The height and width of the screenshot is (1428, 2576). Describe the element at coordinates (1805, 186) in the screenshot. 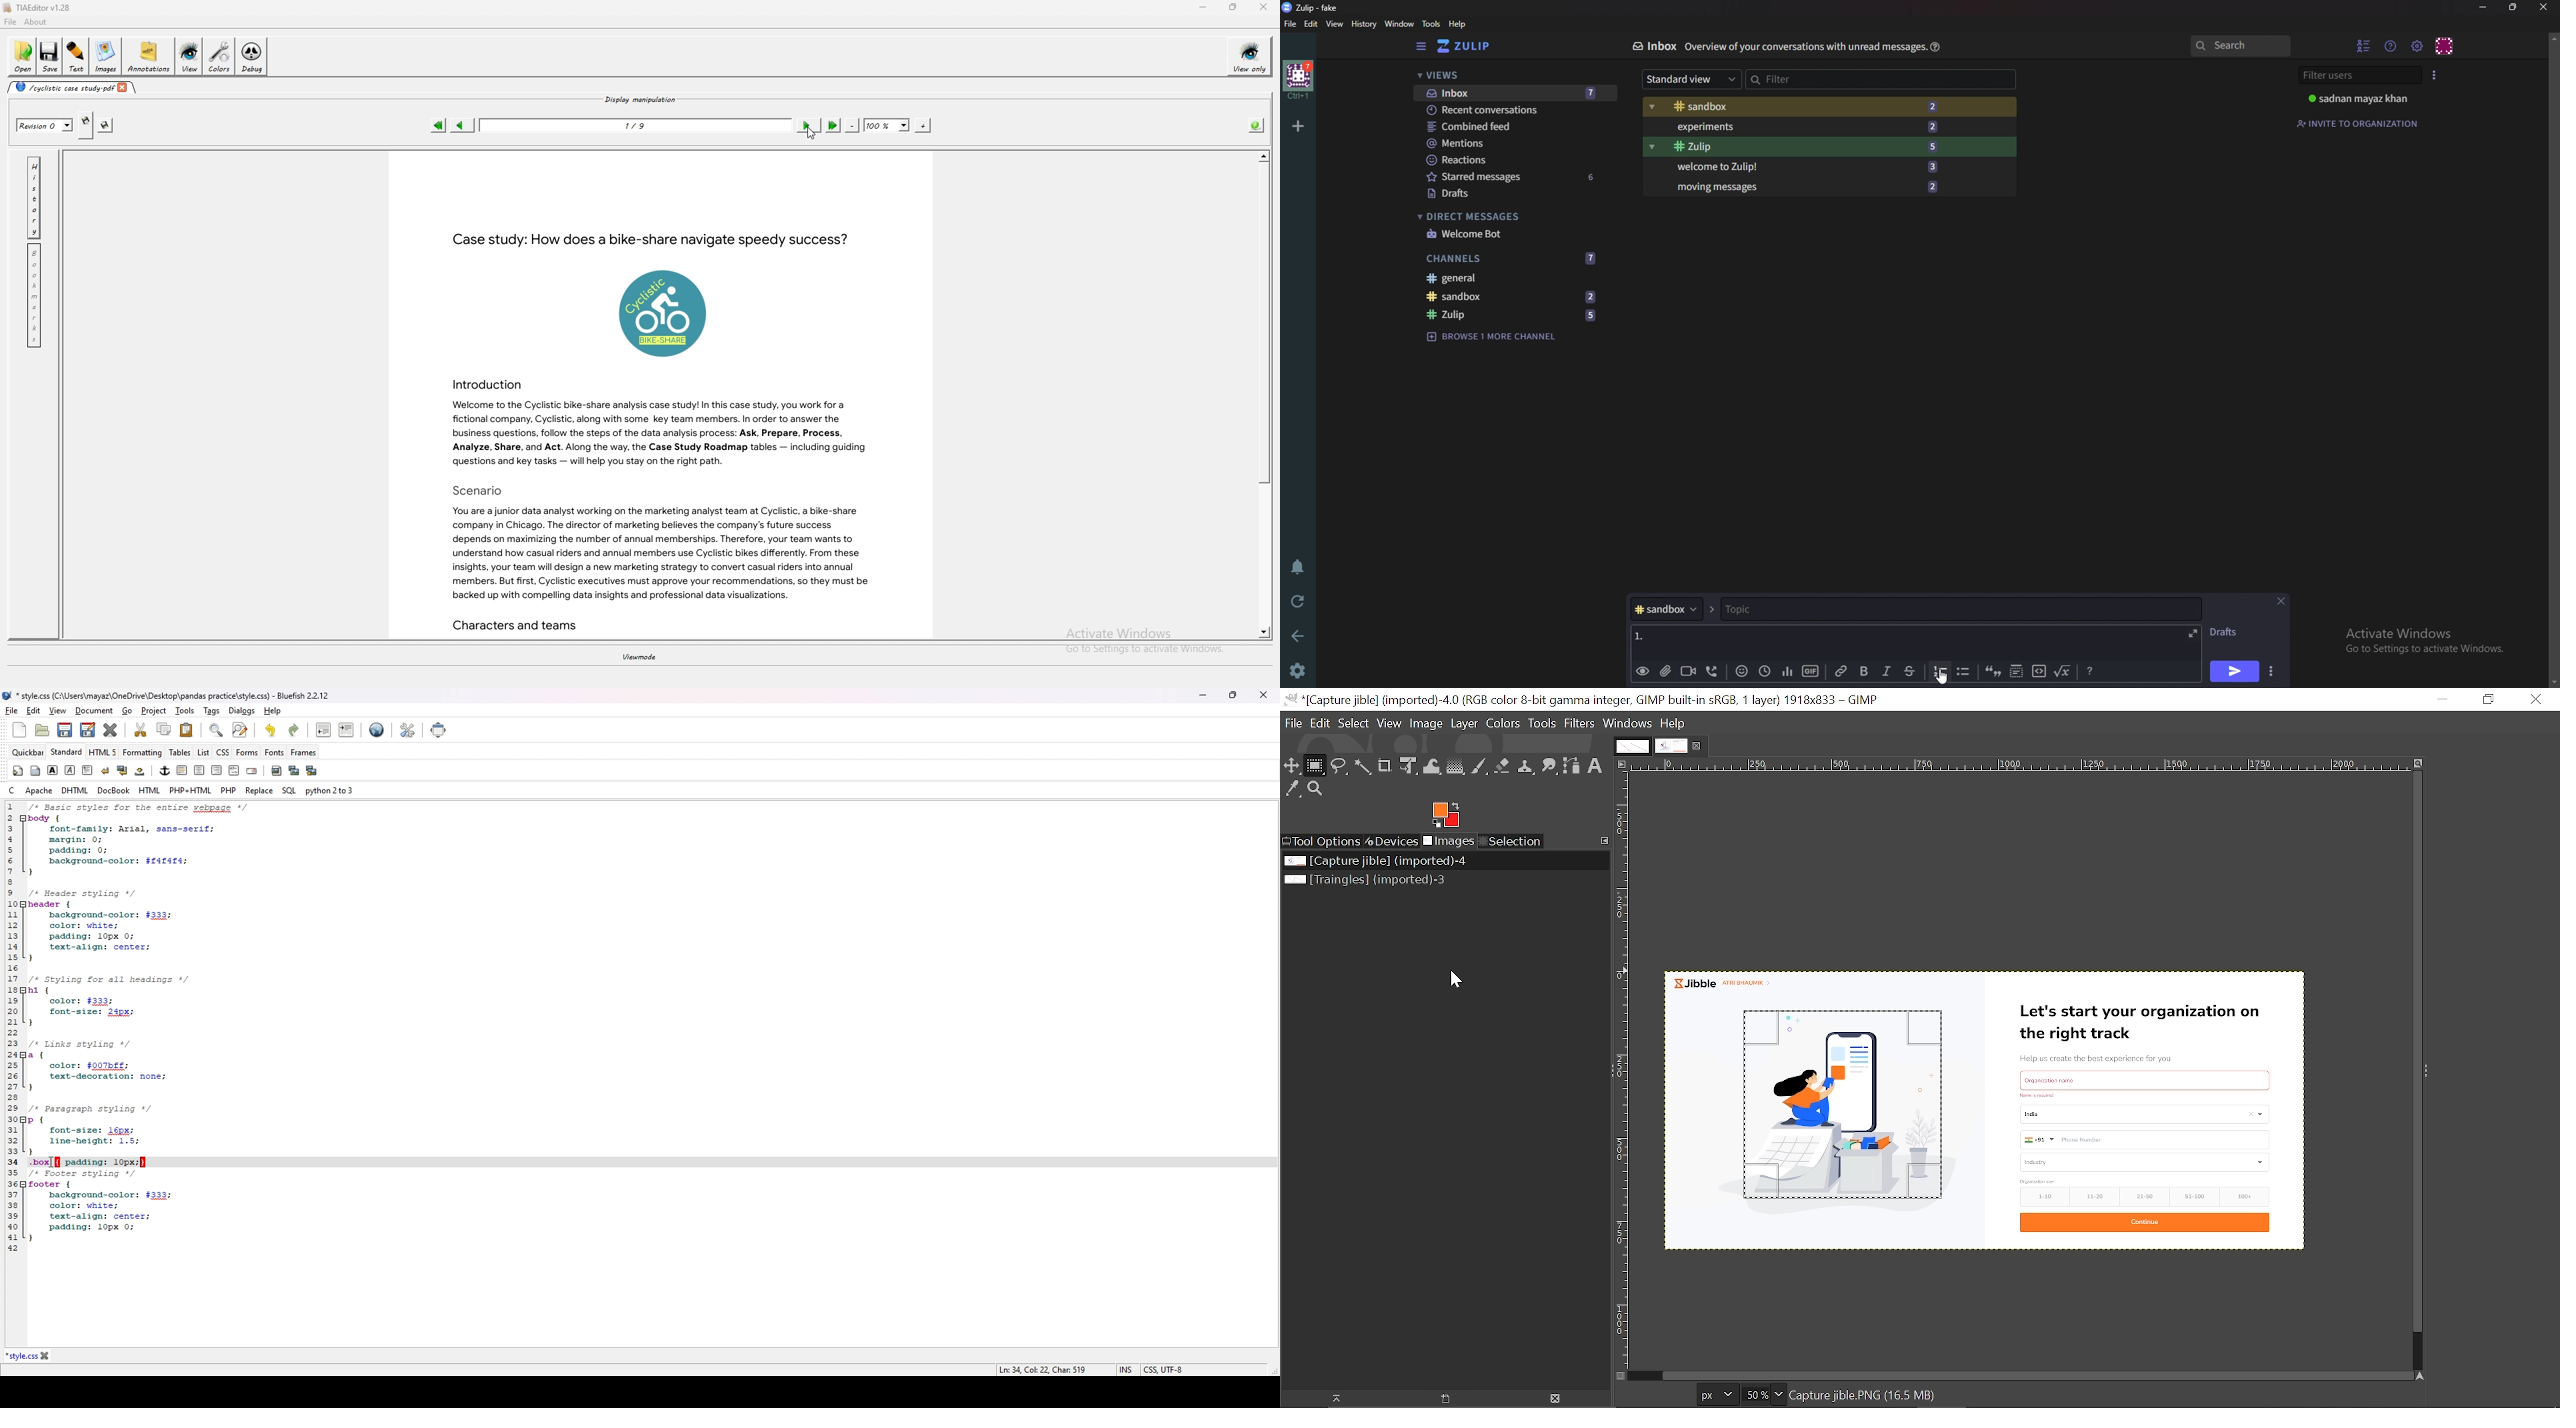

I see `Moving messages` at that location.